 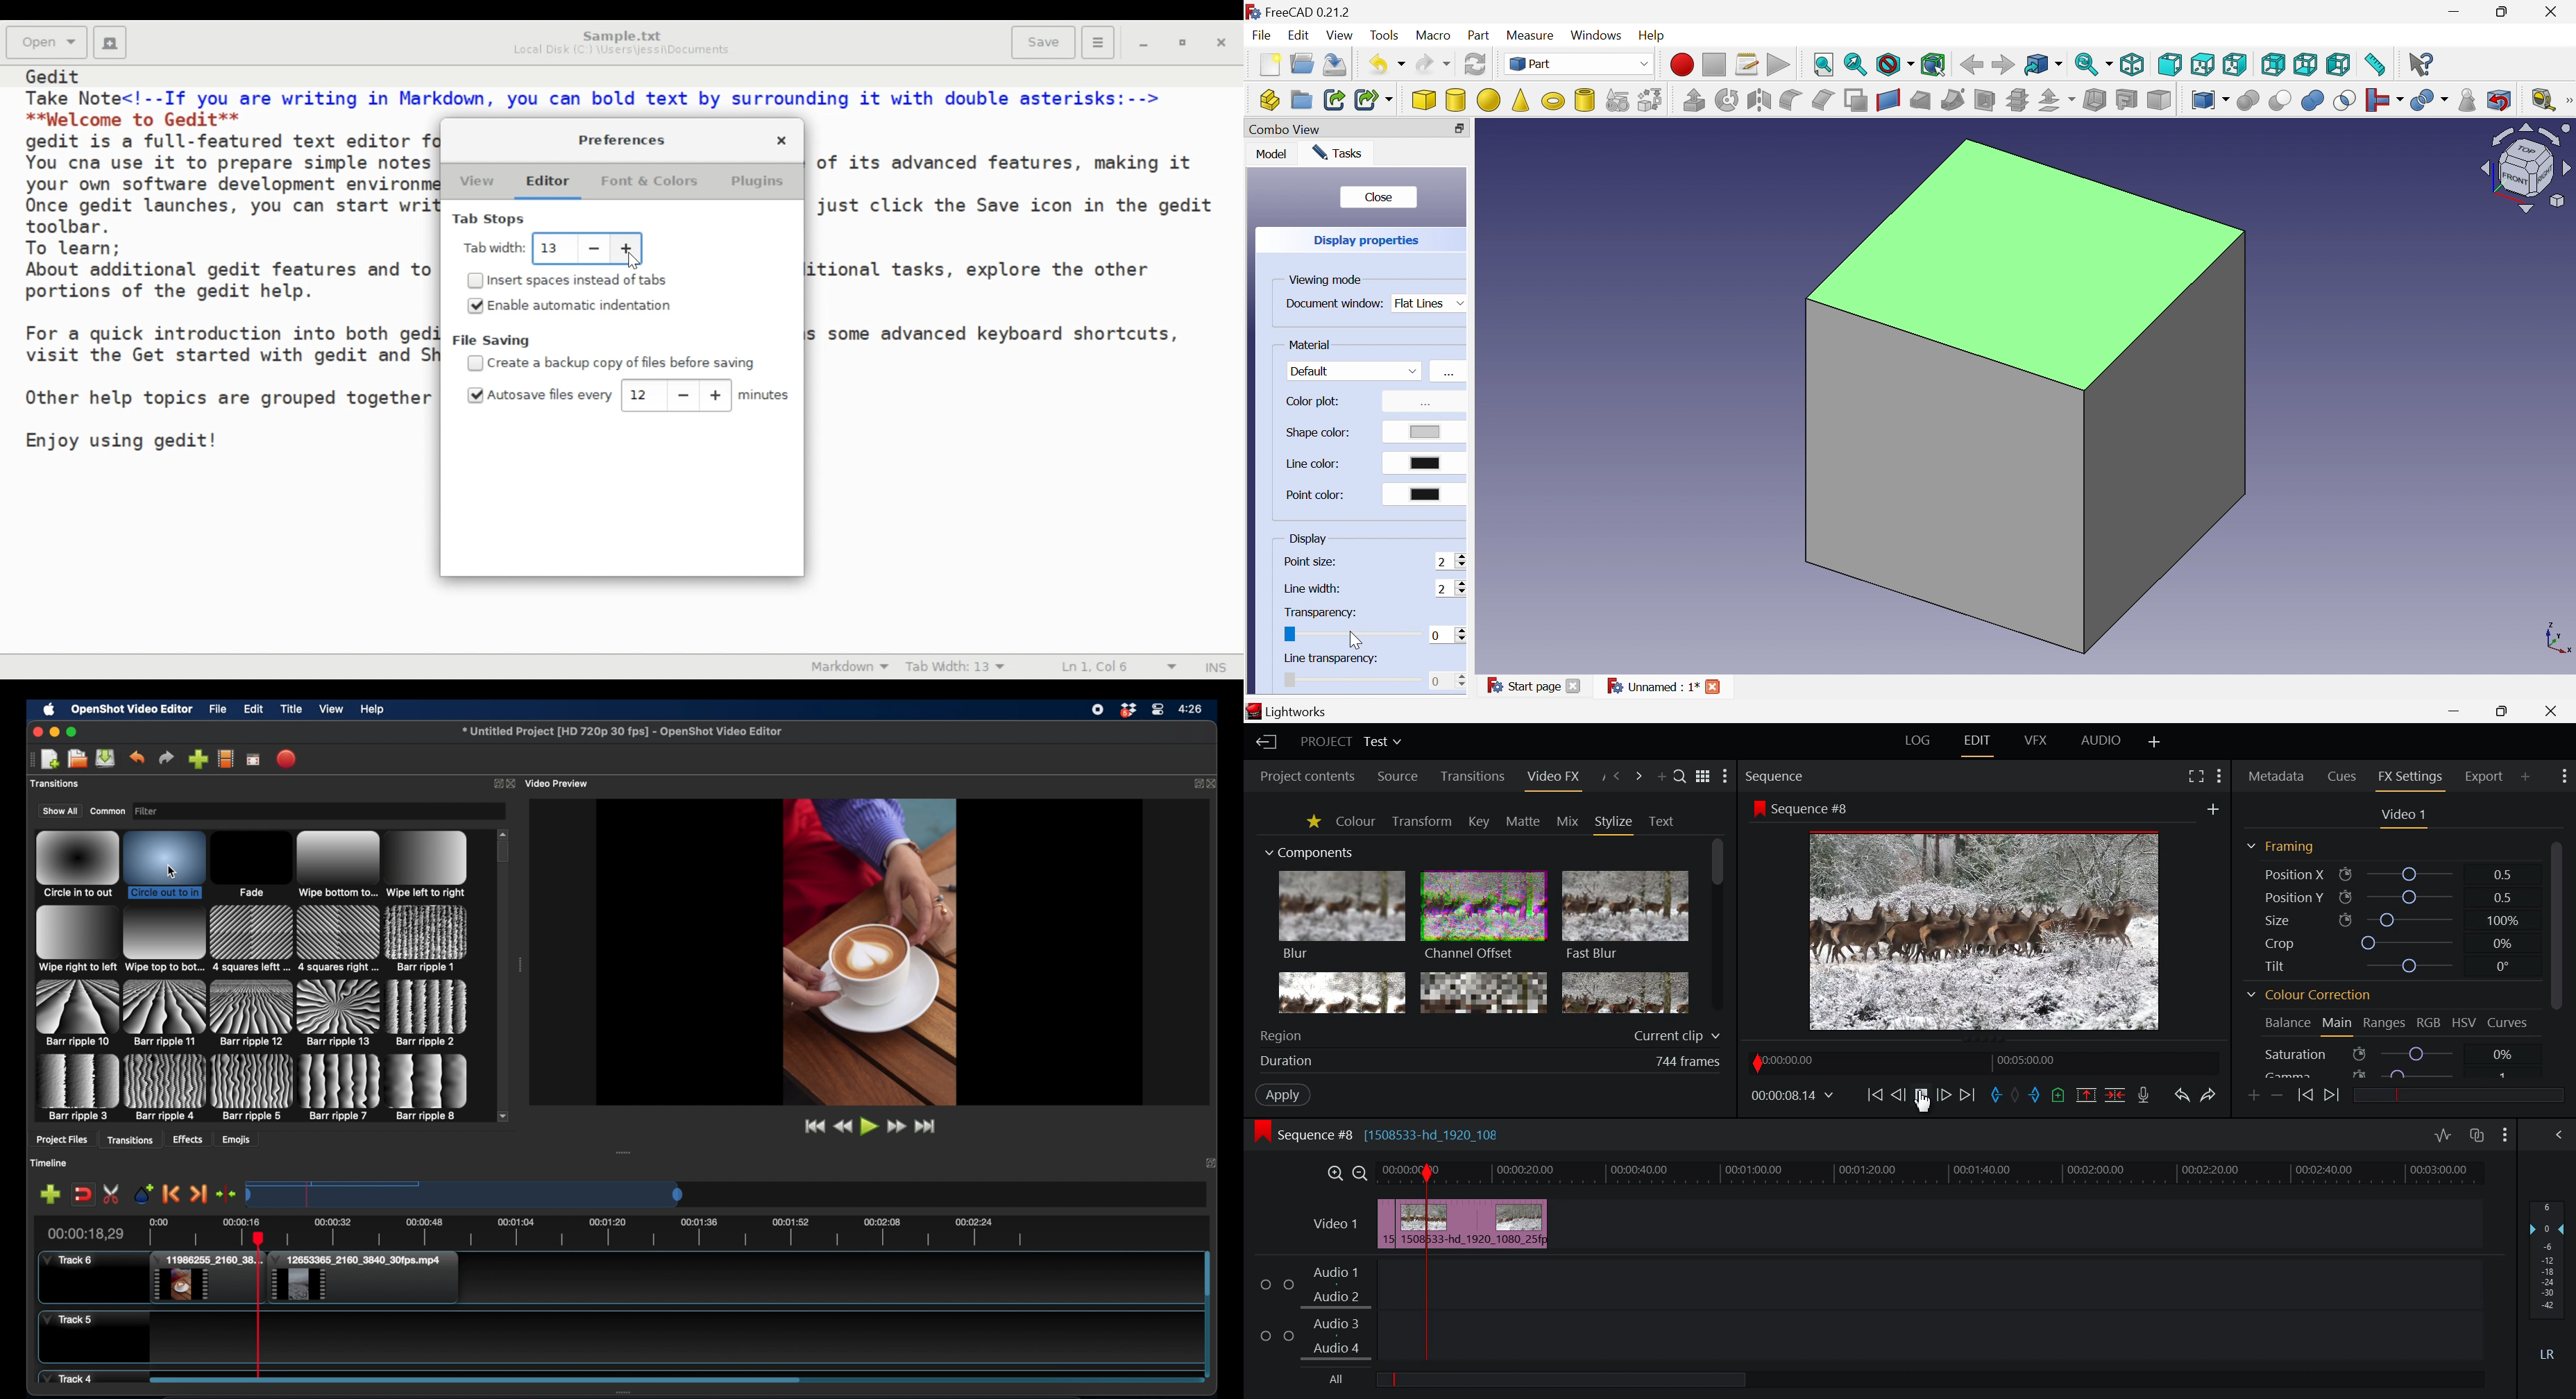 What do you see at coordinates (1353, 638) in the screenshot?
I see `Cursor` at bounding box center [1353, 638].